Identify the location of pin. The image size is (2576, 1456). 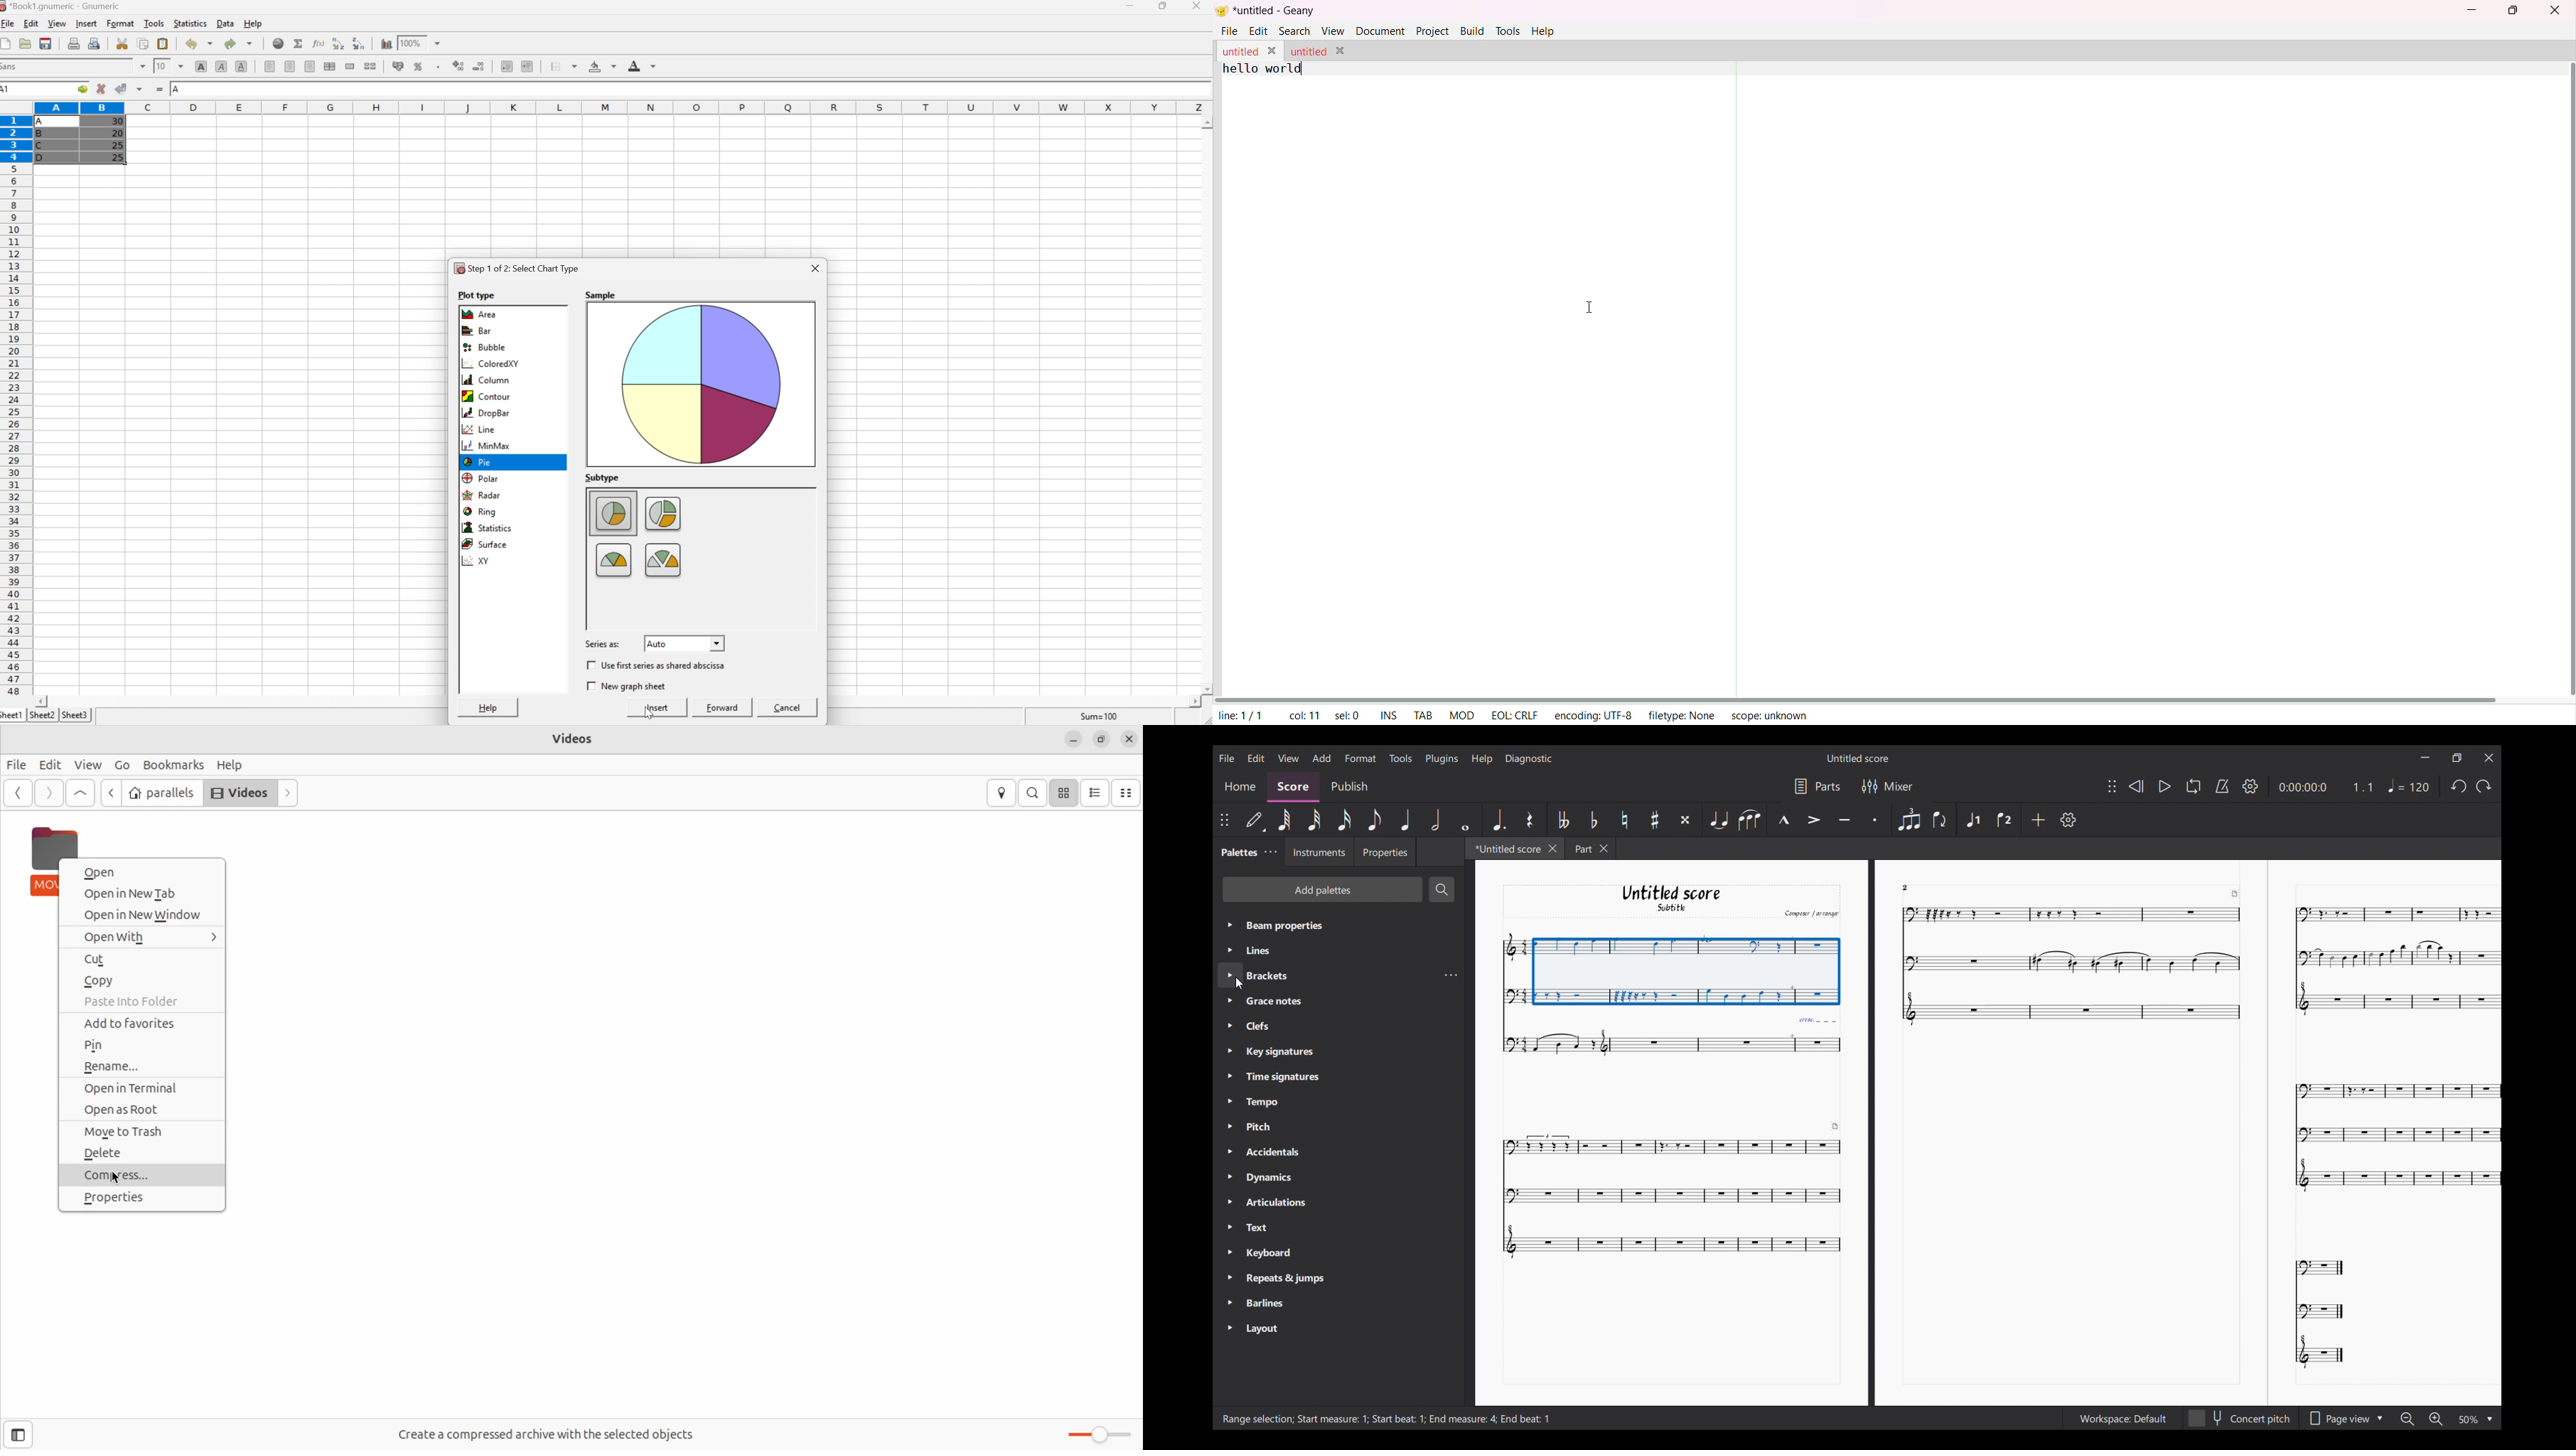
(139, 1045).